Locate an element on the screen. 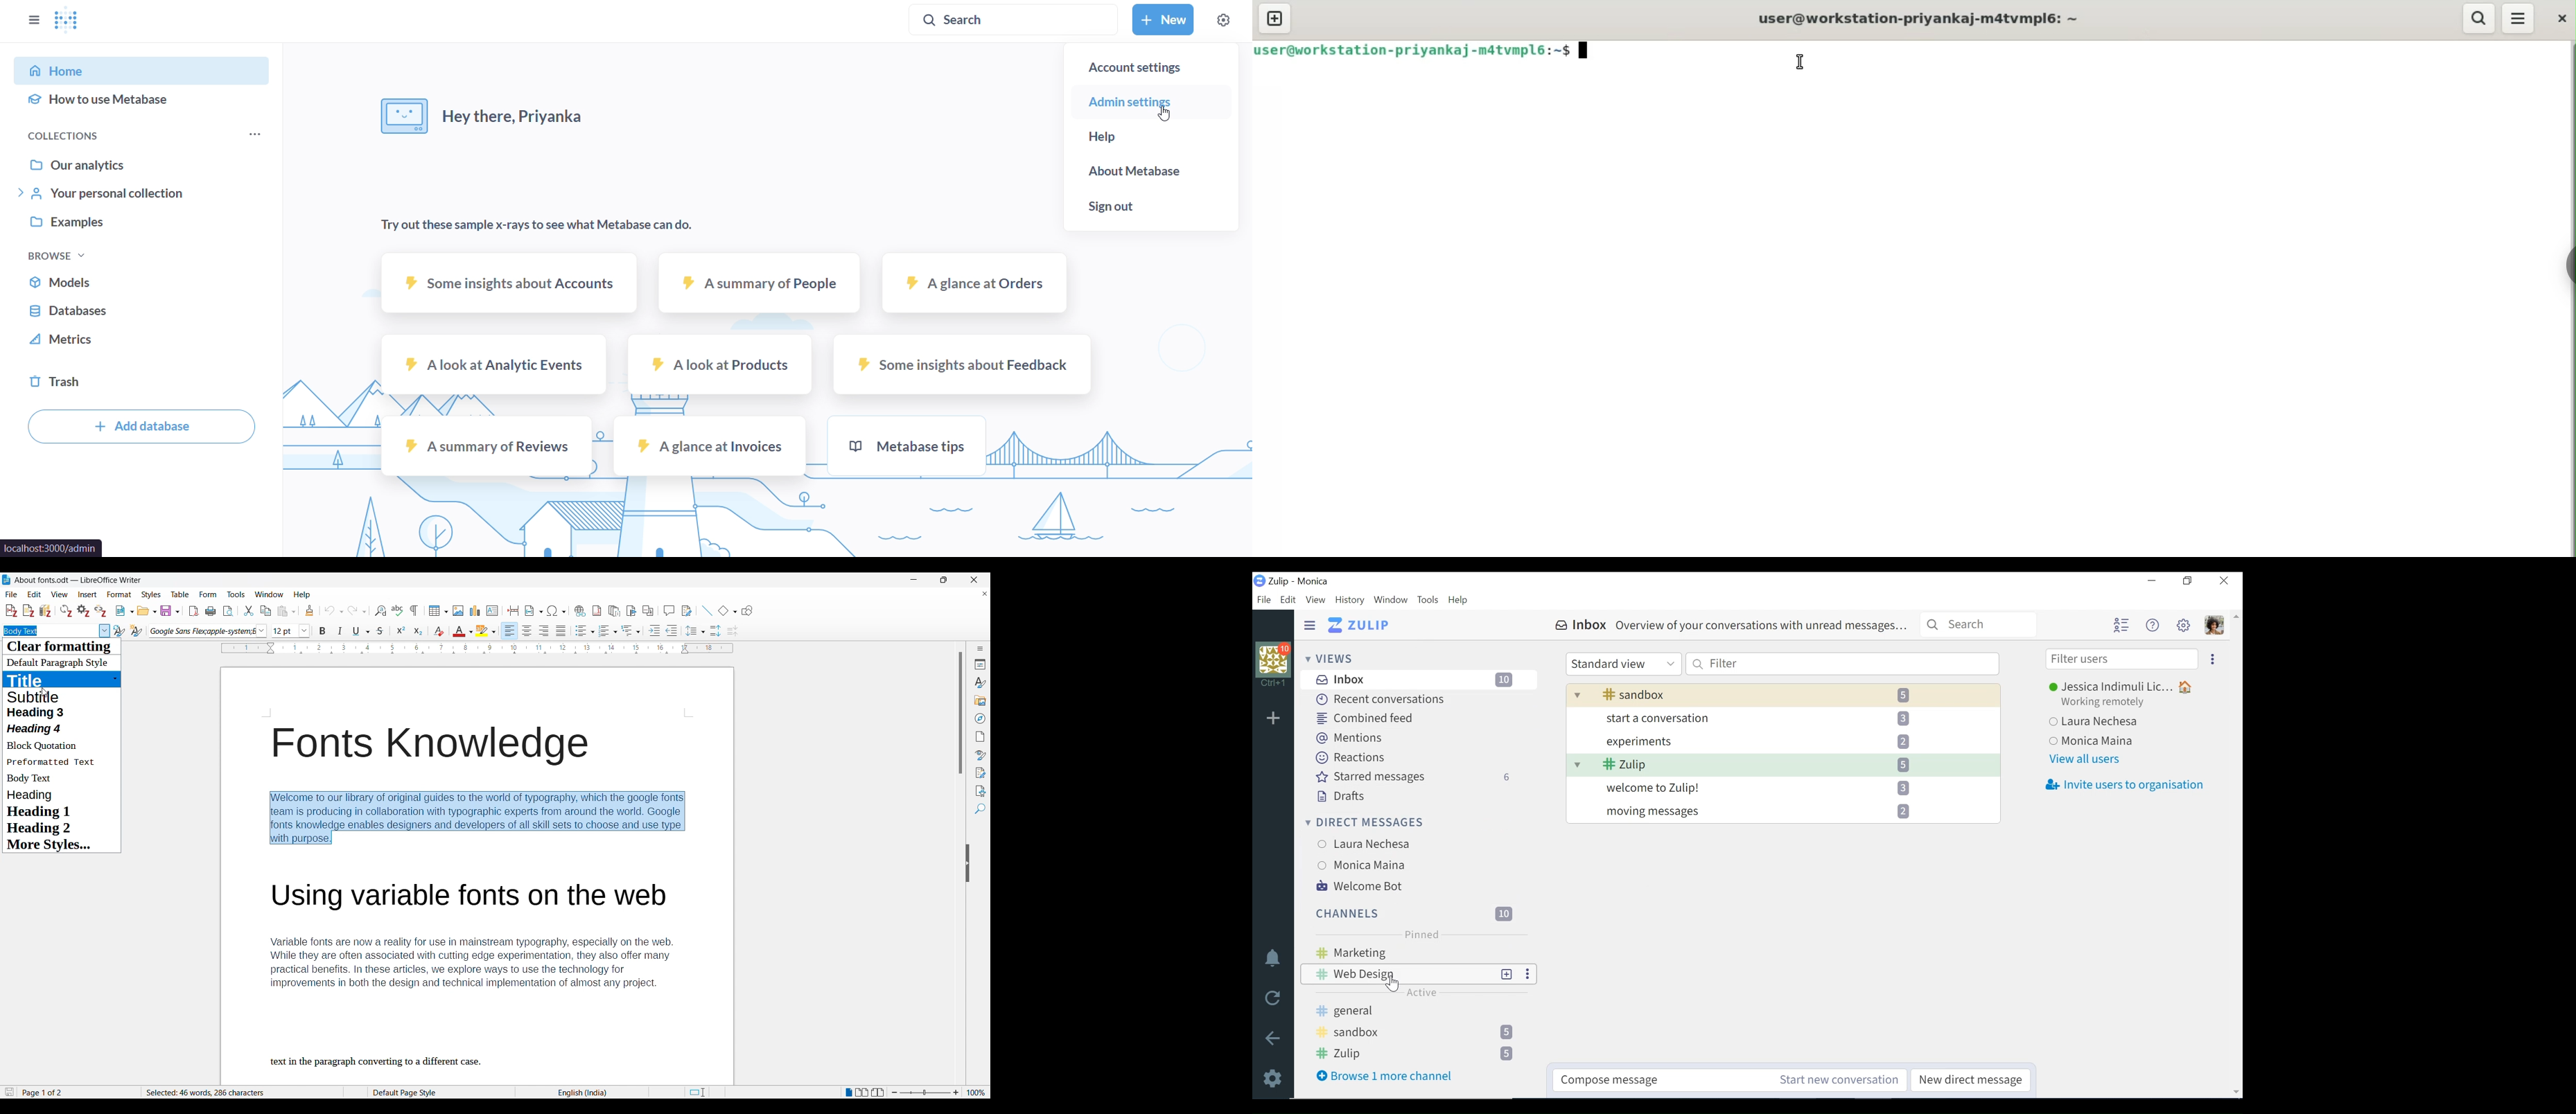 This screenshot has width=2576, height=1120. Insert graph is located at coordinates (475, 610).